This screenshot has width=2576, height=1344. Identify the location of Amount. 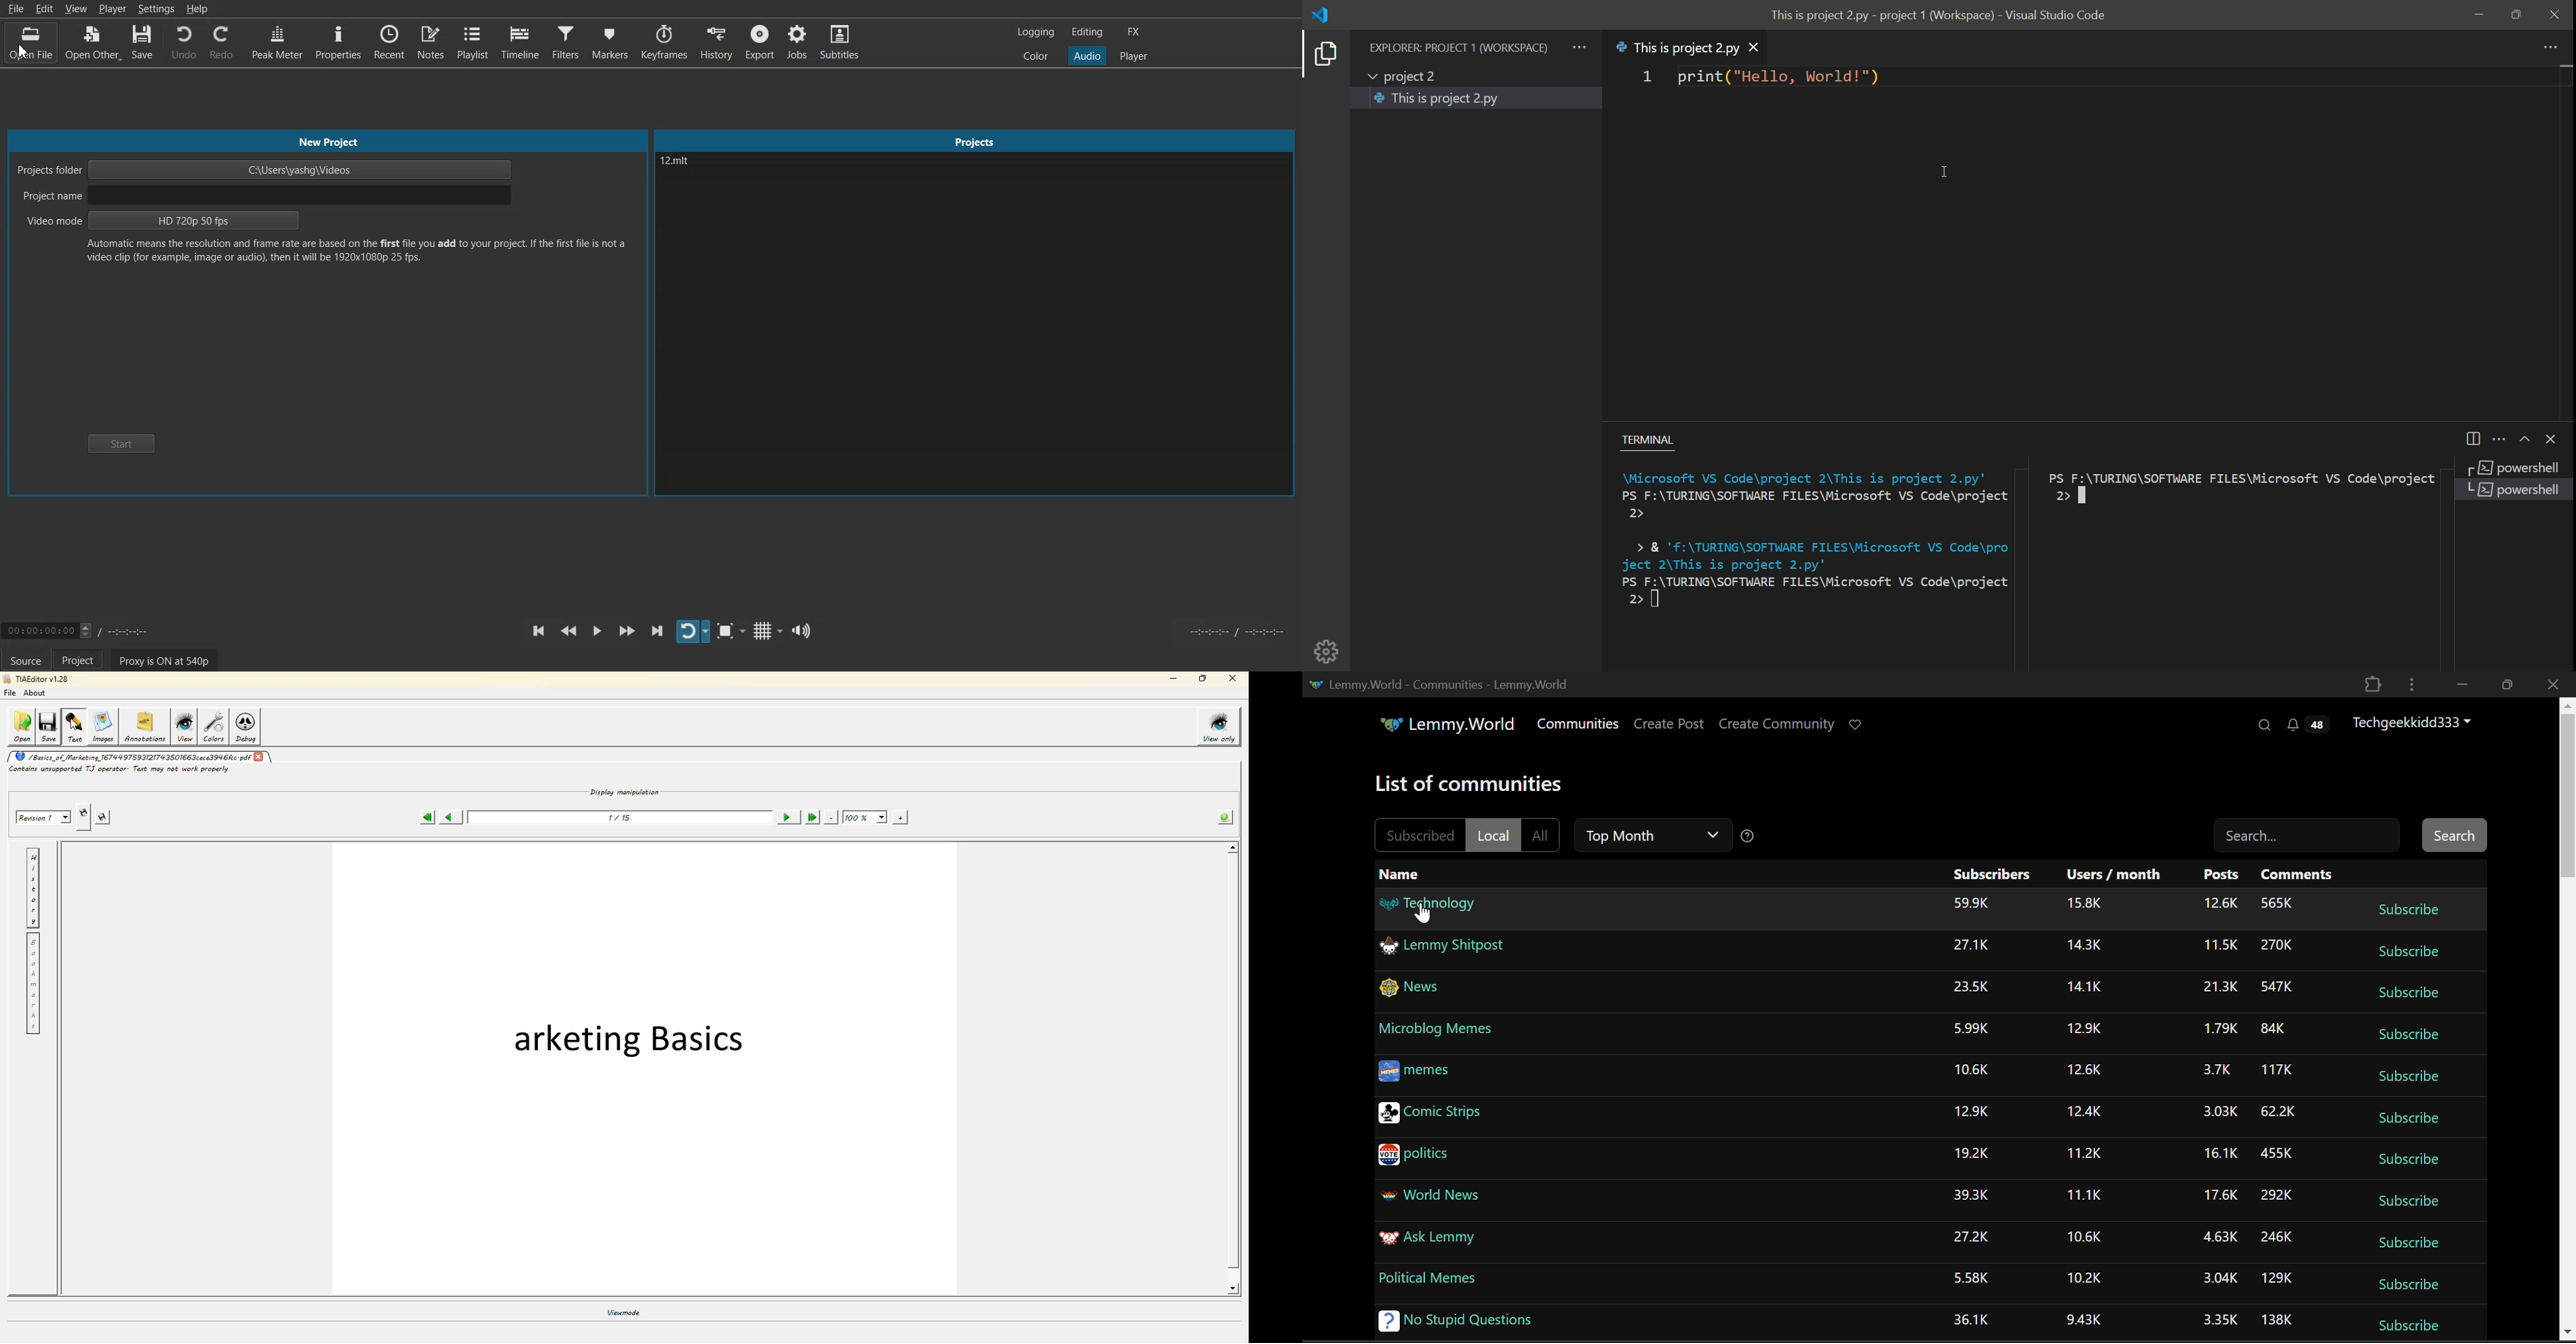
(1970, 1320).